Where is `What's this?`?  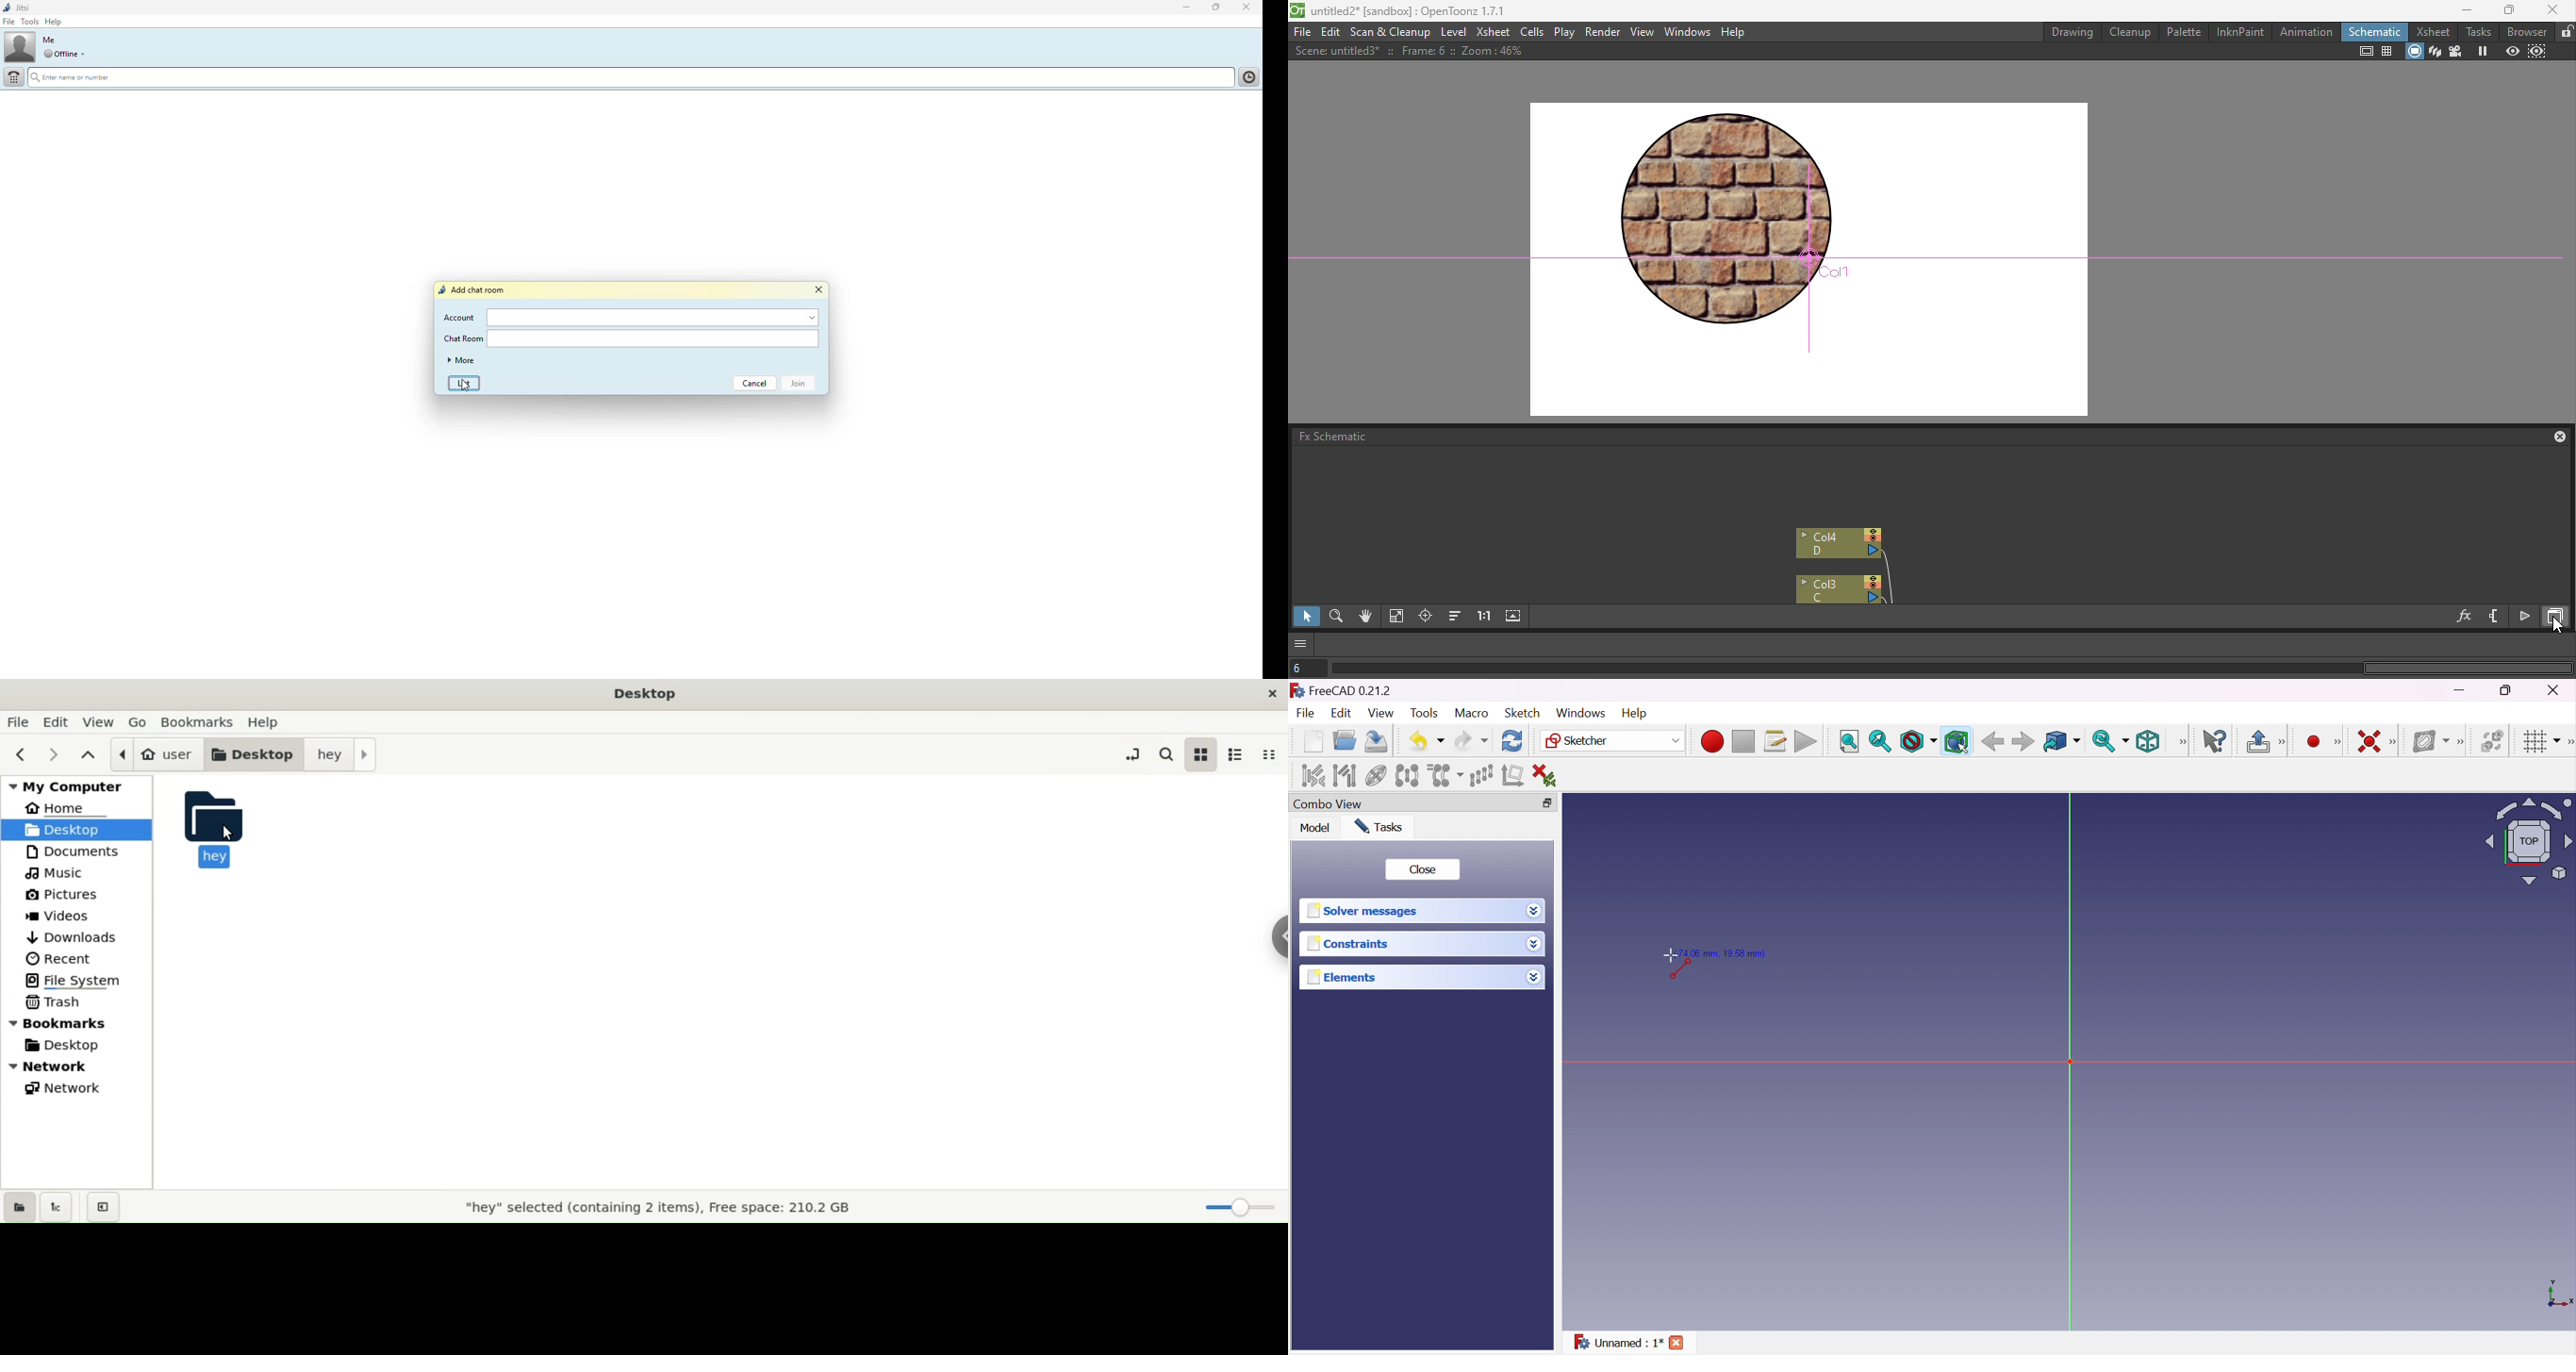 What's this? is located at coordinates (2217, 742).